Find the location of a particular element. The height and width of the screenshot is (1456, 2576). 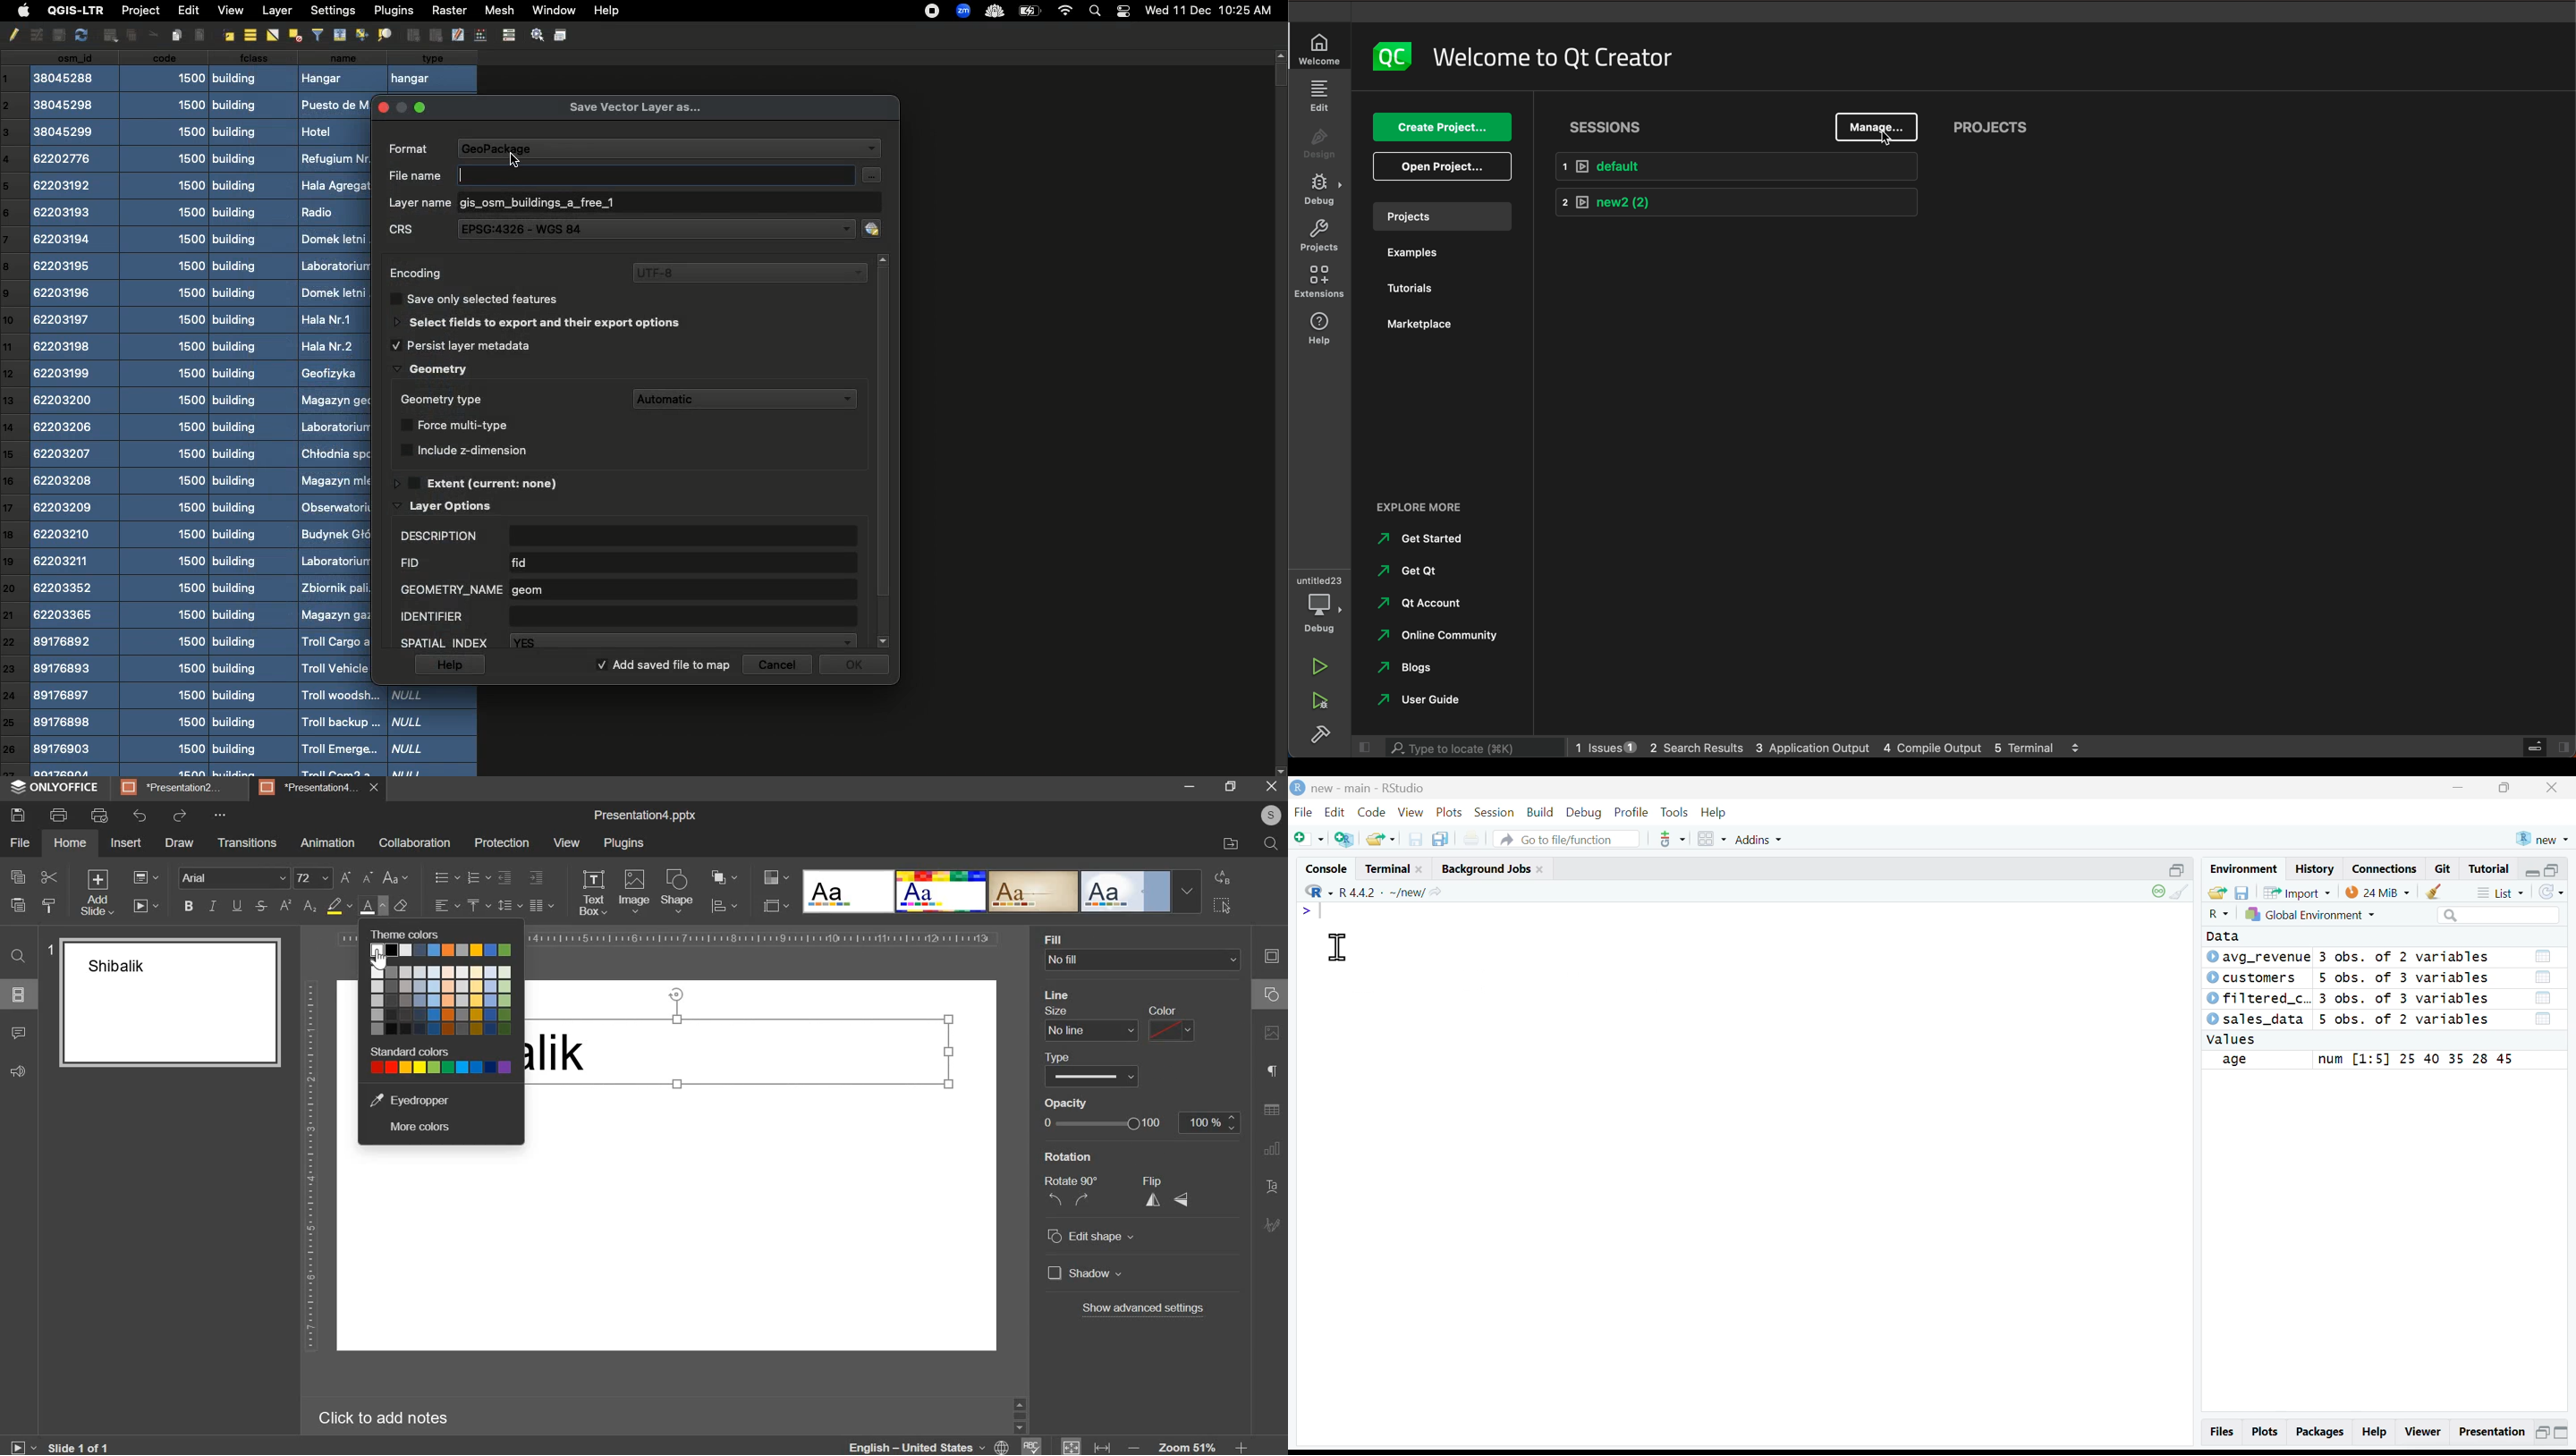

Restore down is located at coordinates (1190, 786).